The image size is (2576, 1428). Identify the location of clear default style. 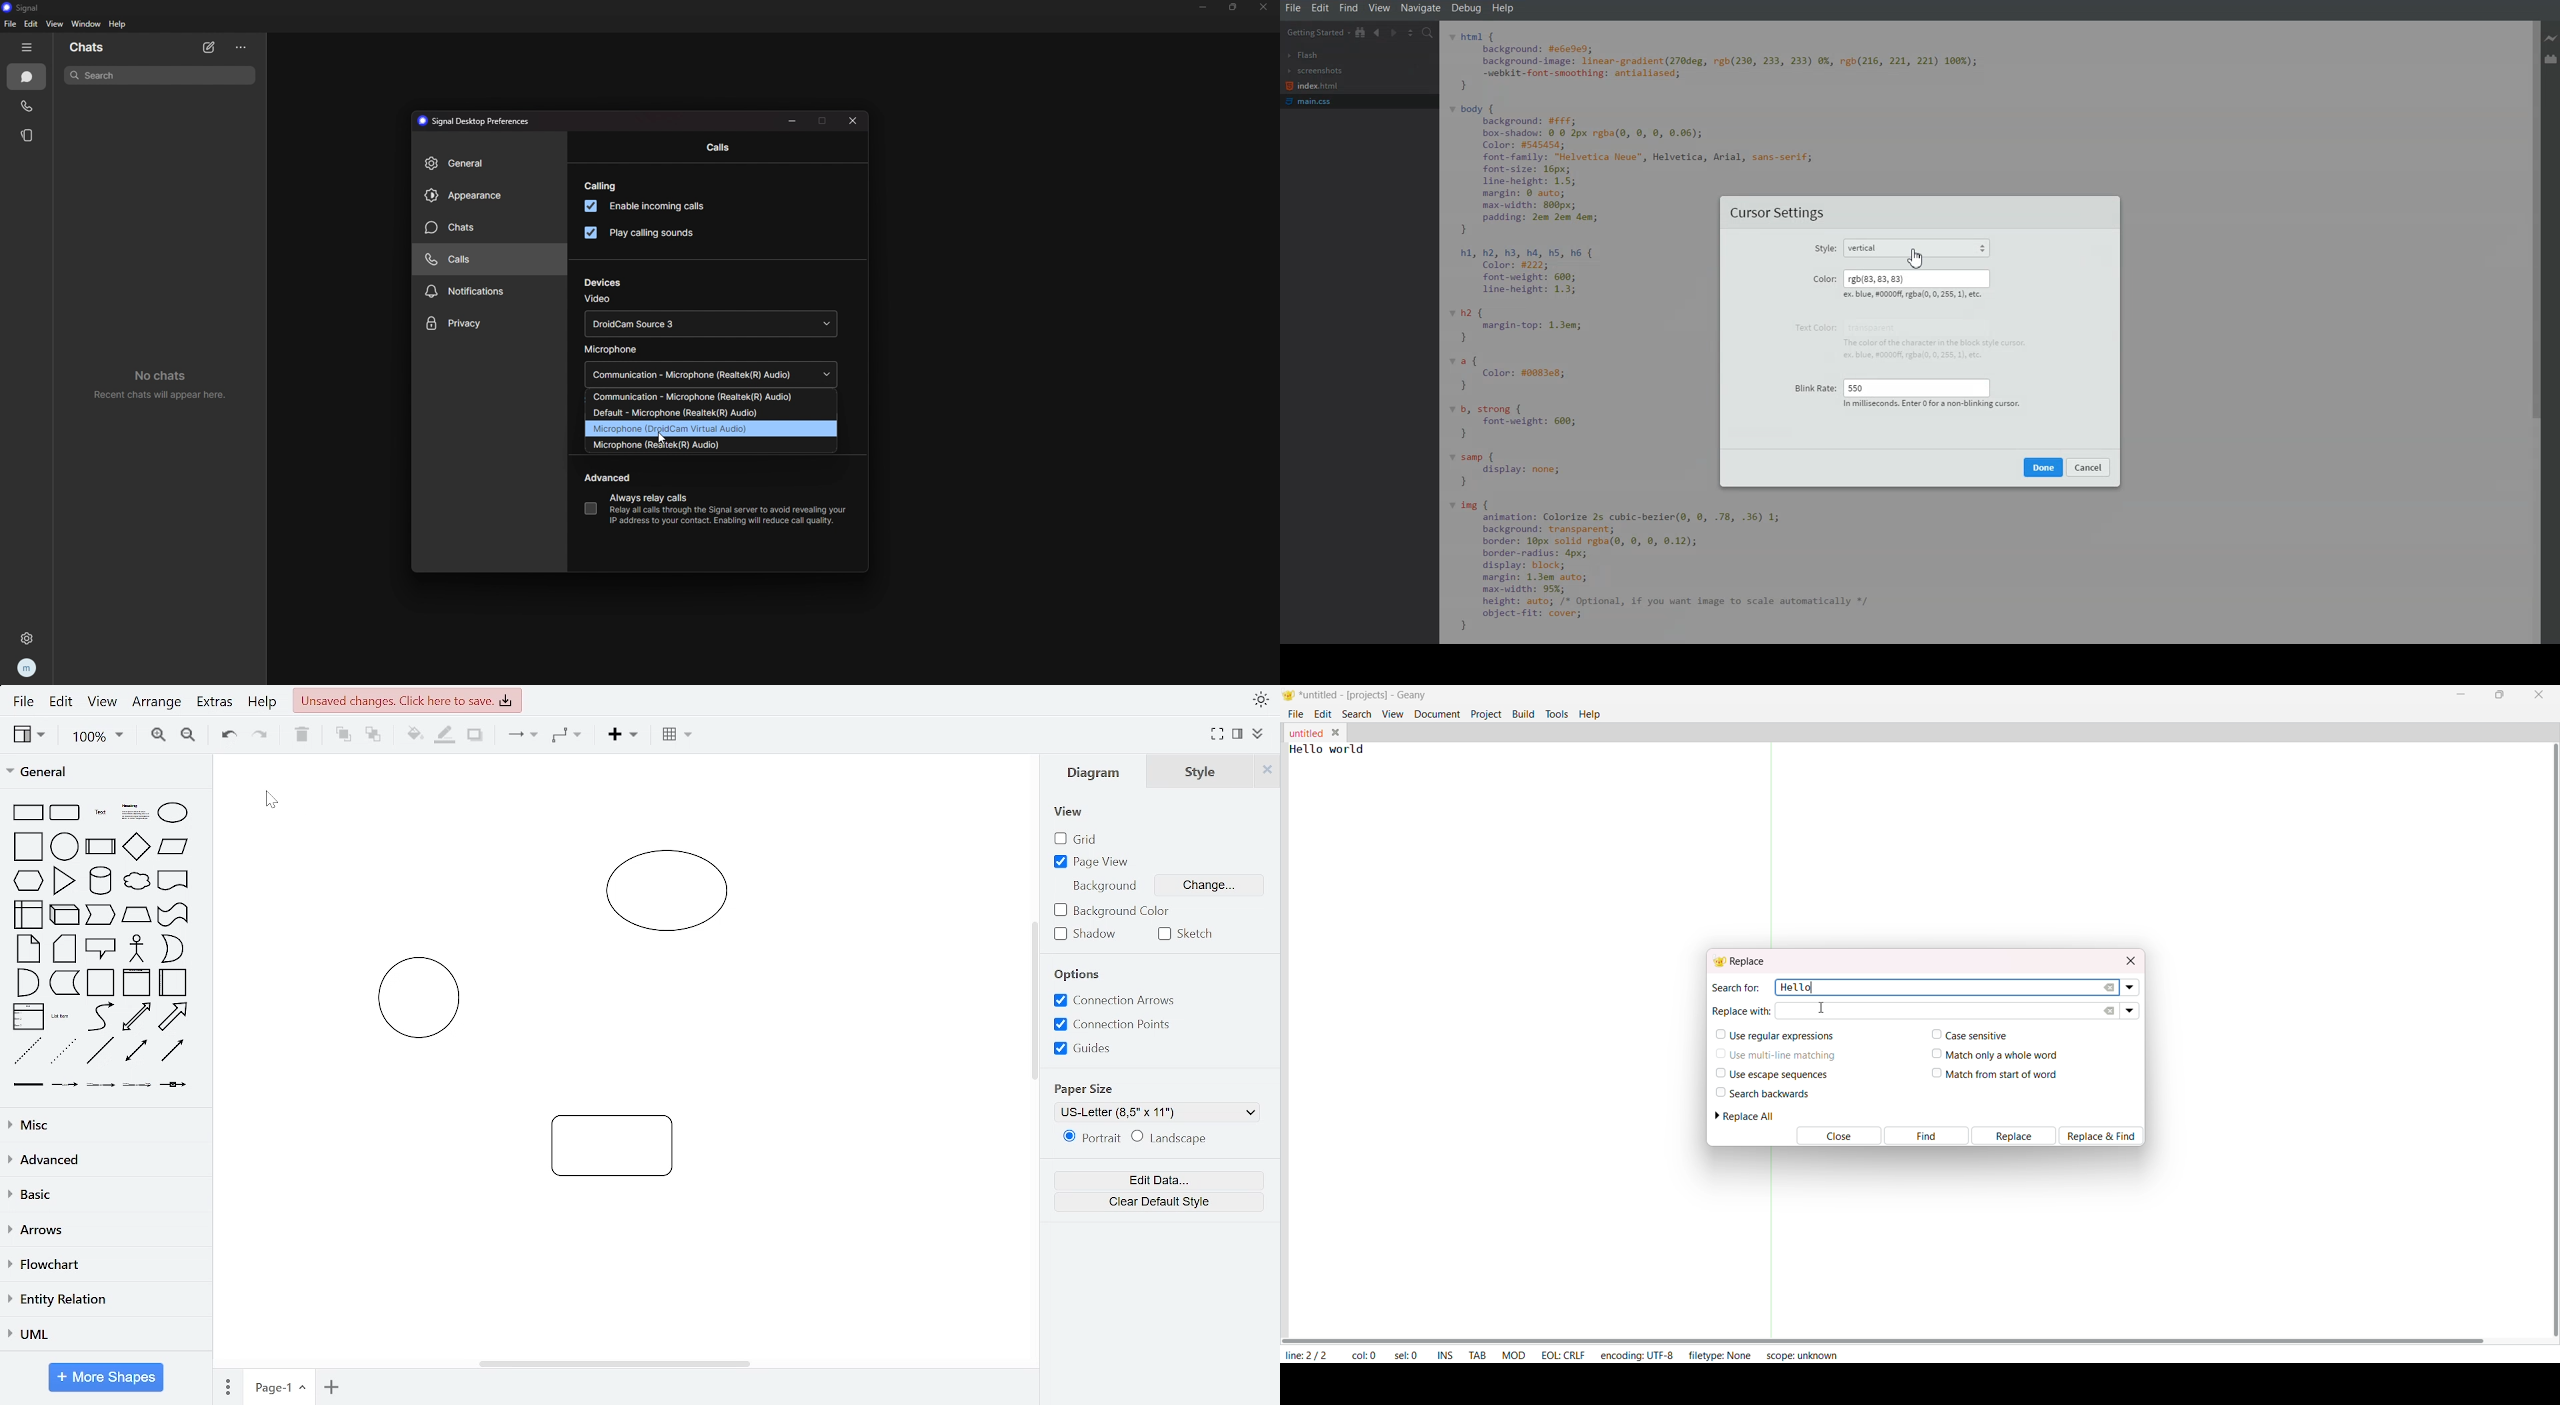
(1158, 1200).